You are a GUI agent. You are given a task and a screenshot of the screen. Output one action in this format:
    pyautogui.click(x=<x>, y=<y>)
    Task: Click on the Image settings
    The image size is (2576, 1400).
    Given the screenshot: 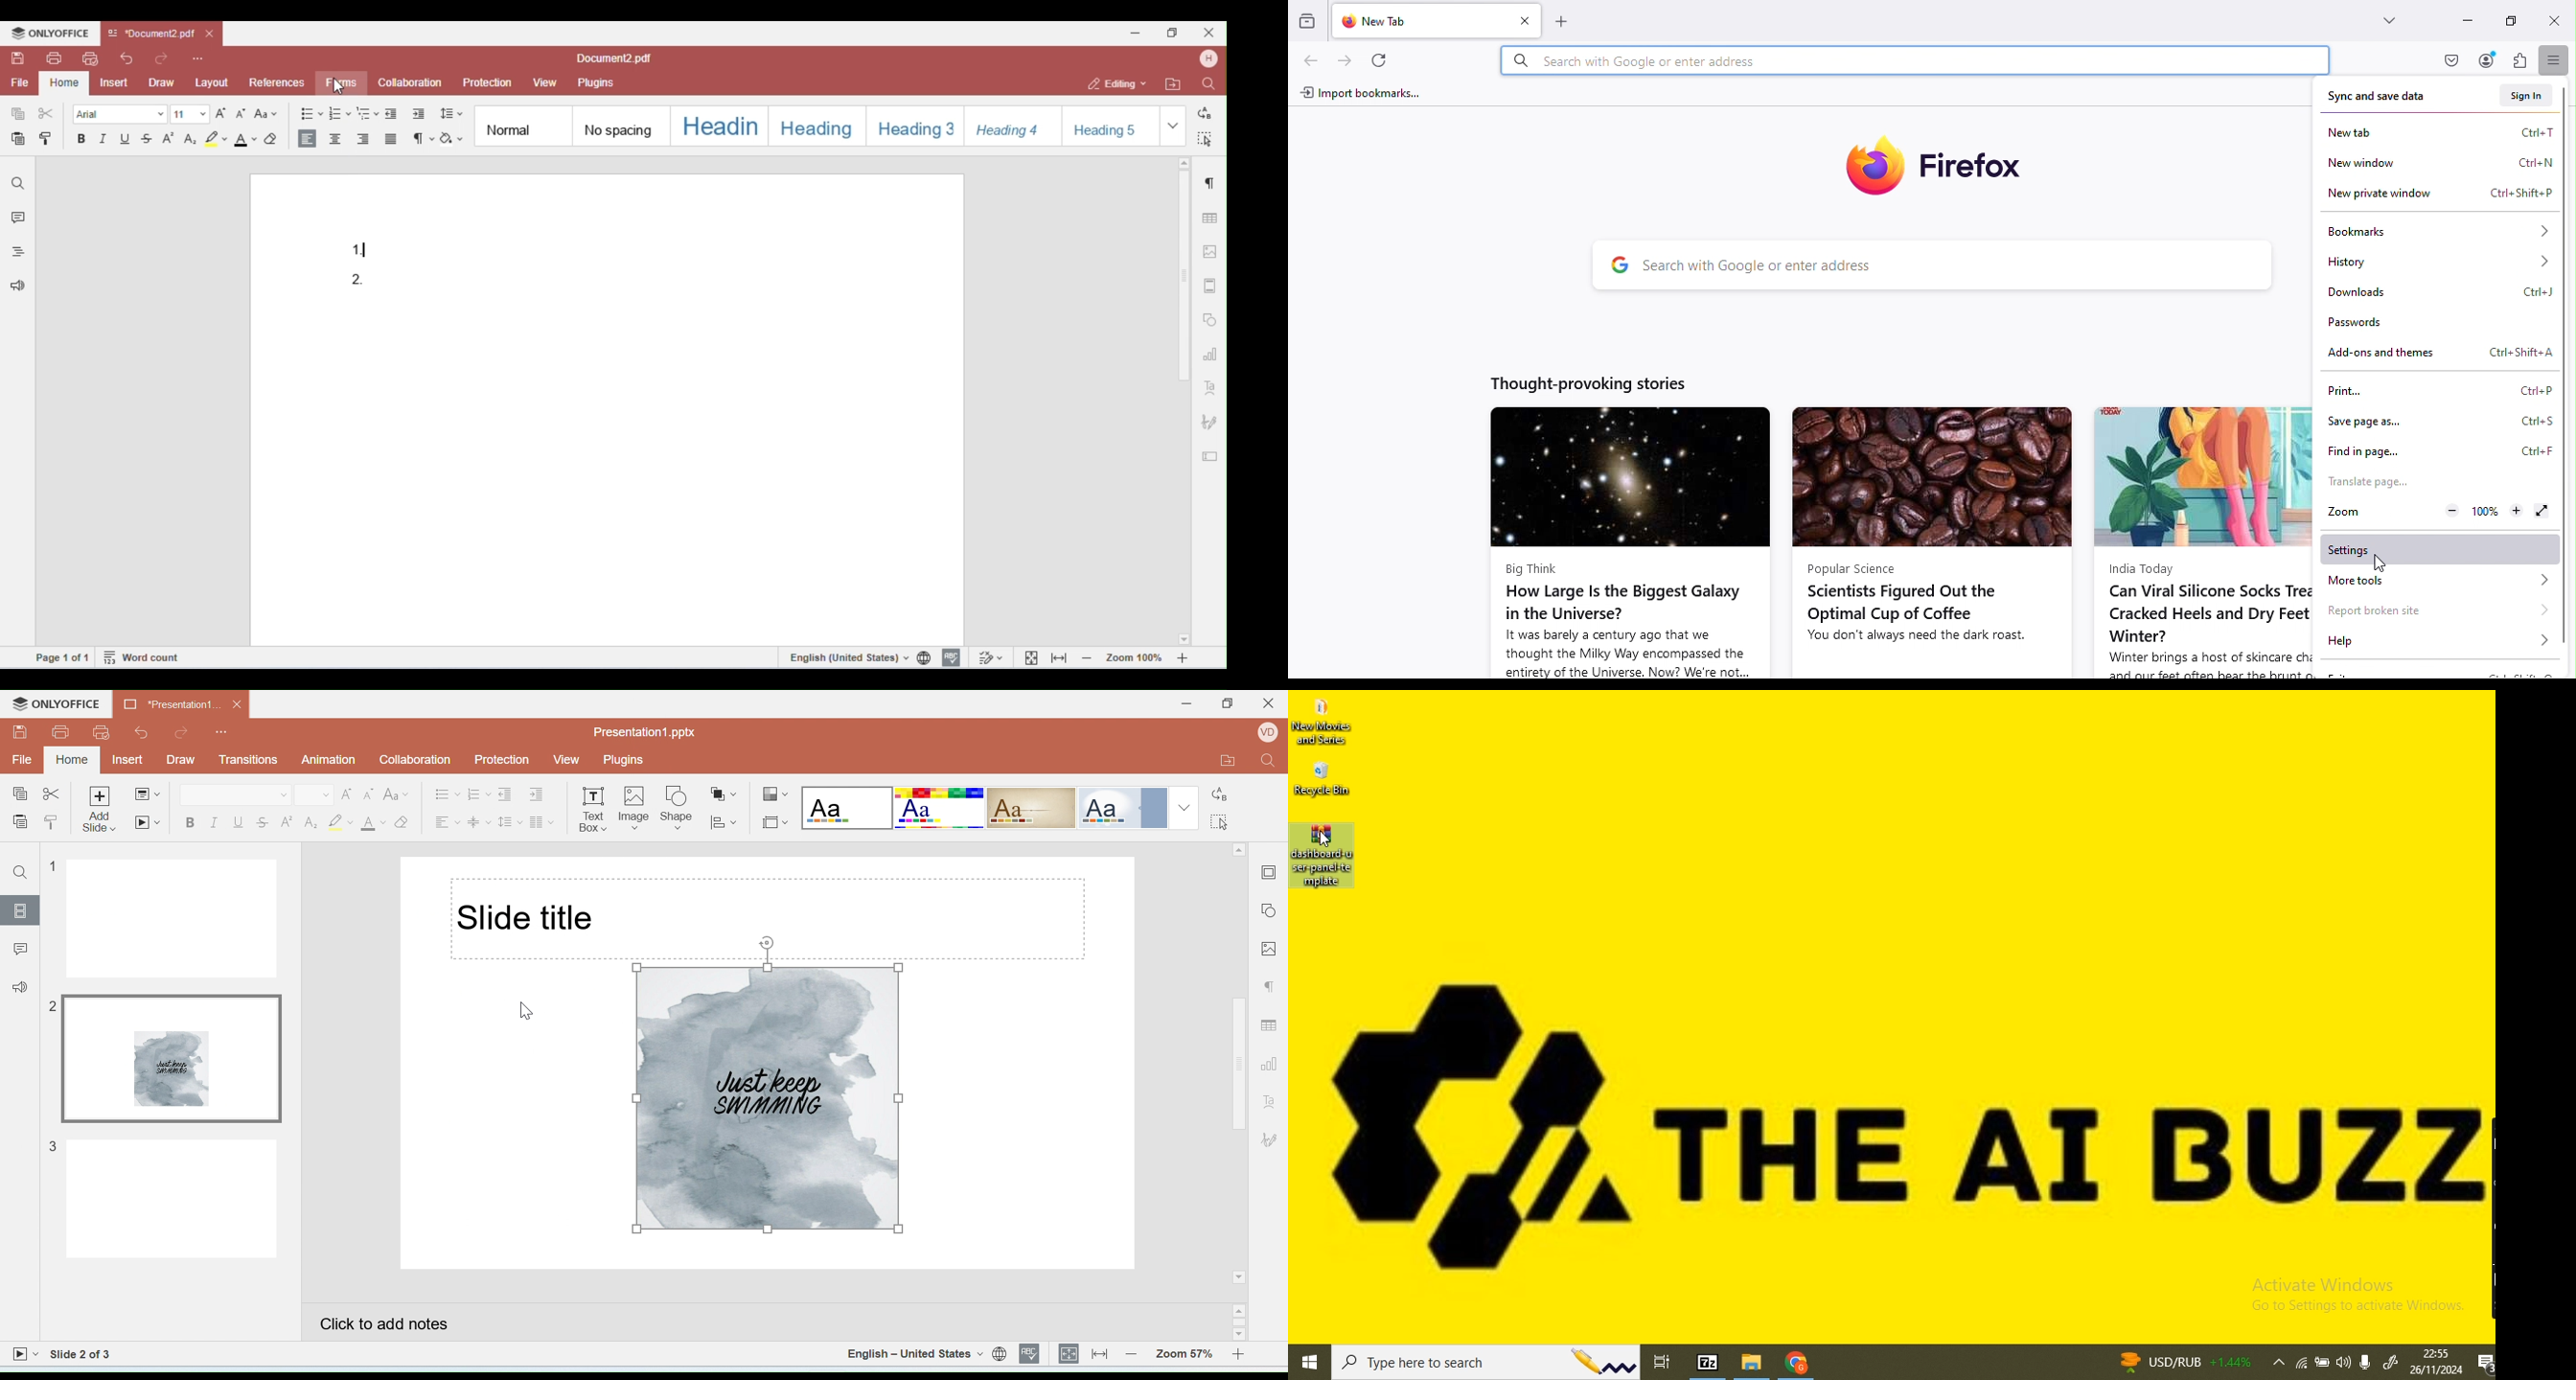 What is the action you would take?
    pyautogui.click(x=1271, y=948)
    